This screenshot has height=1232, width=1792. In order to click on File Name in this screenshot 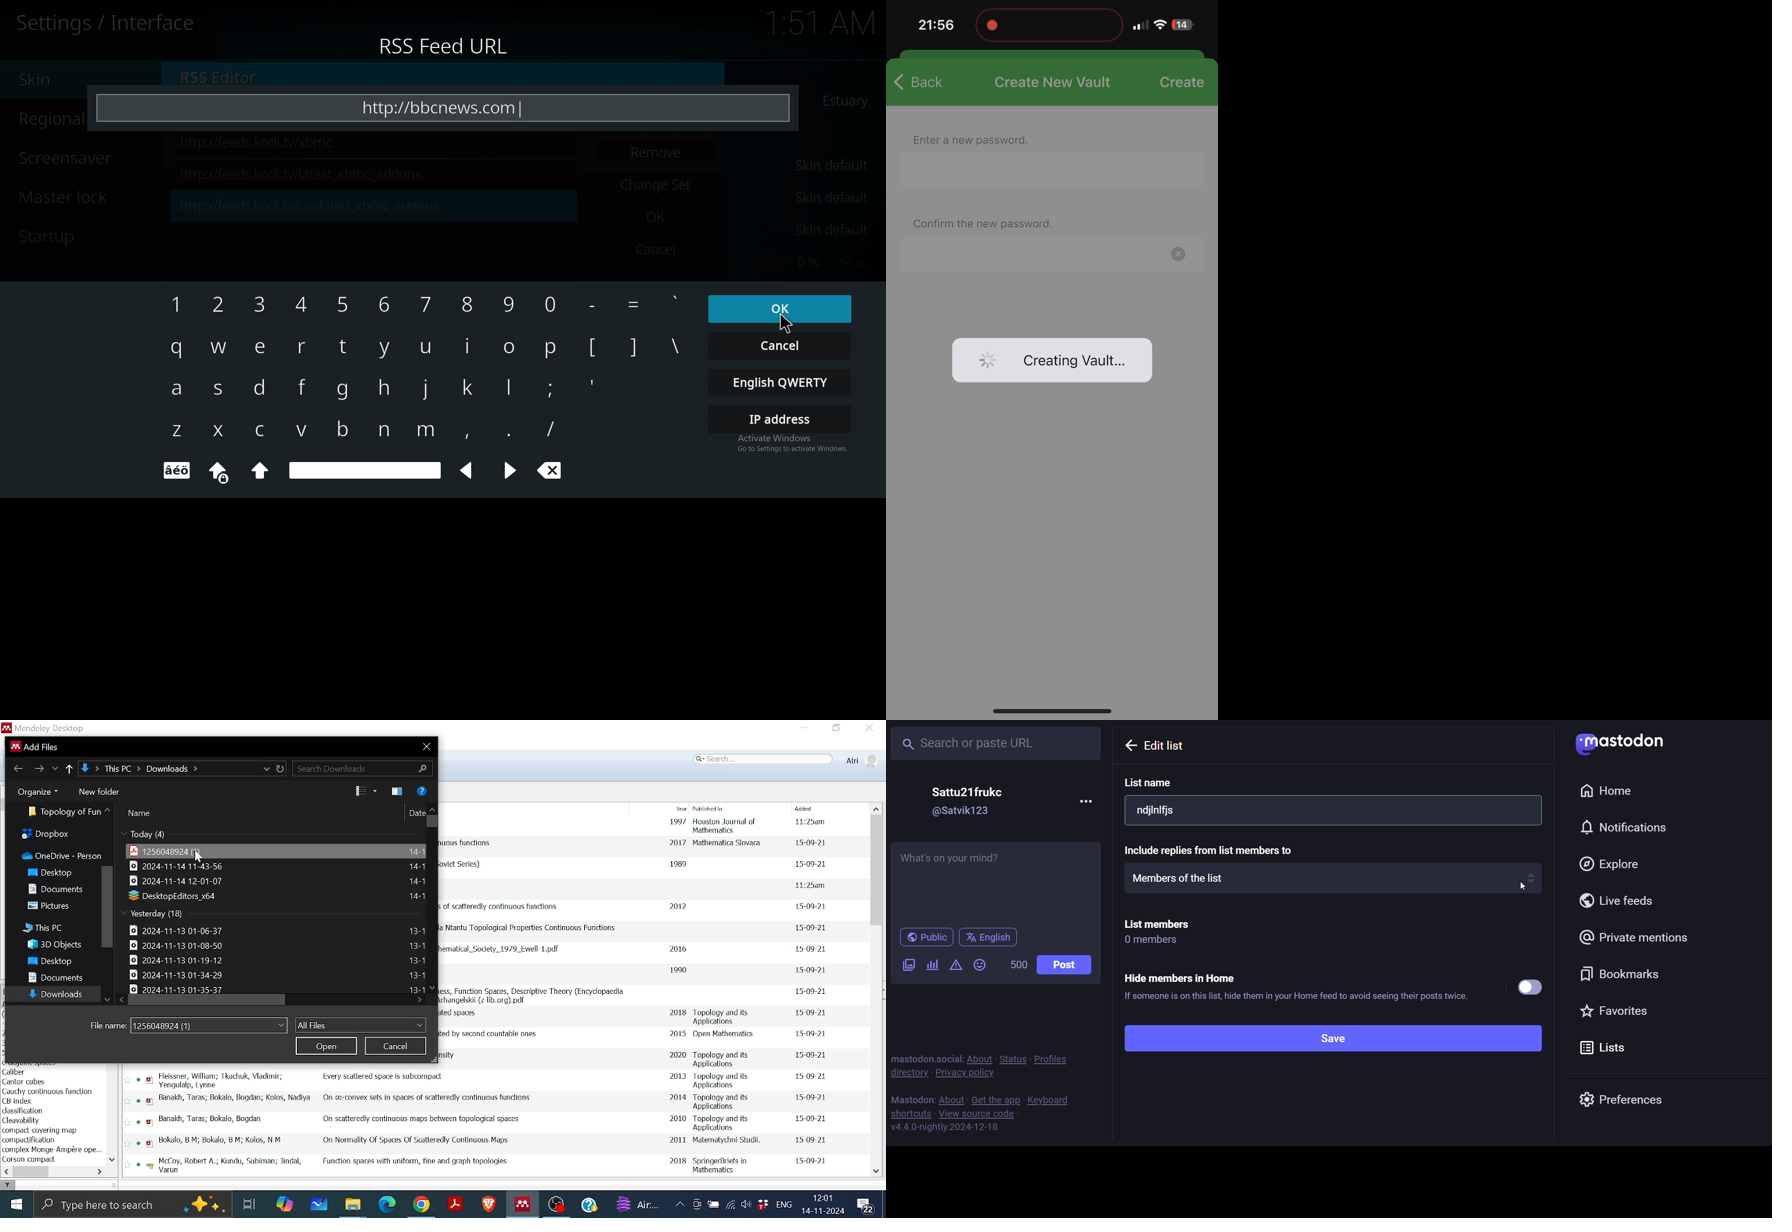, I will do `click(108, 1025)`.